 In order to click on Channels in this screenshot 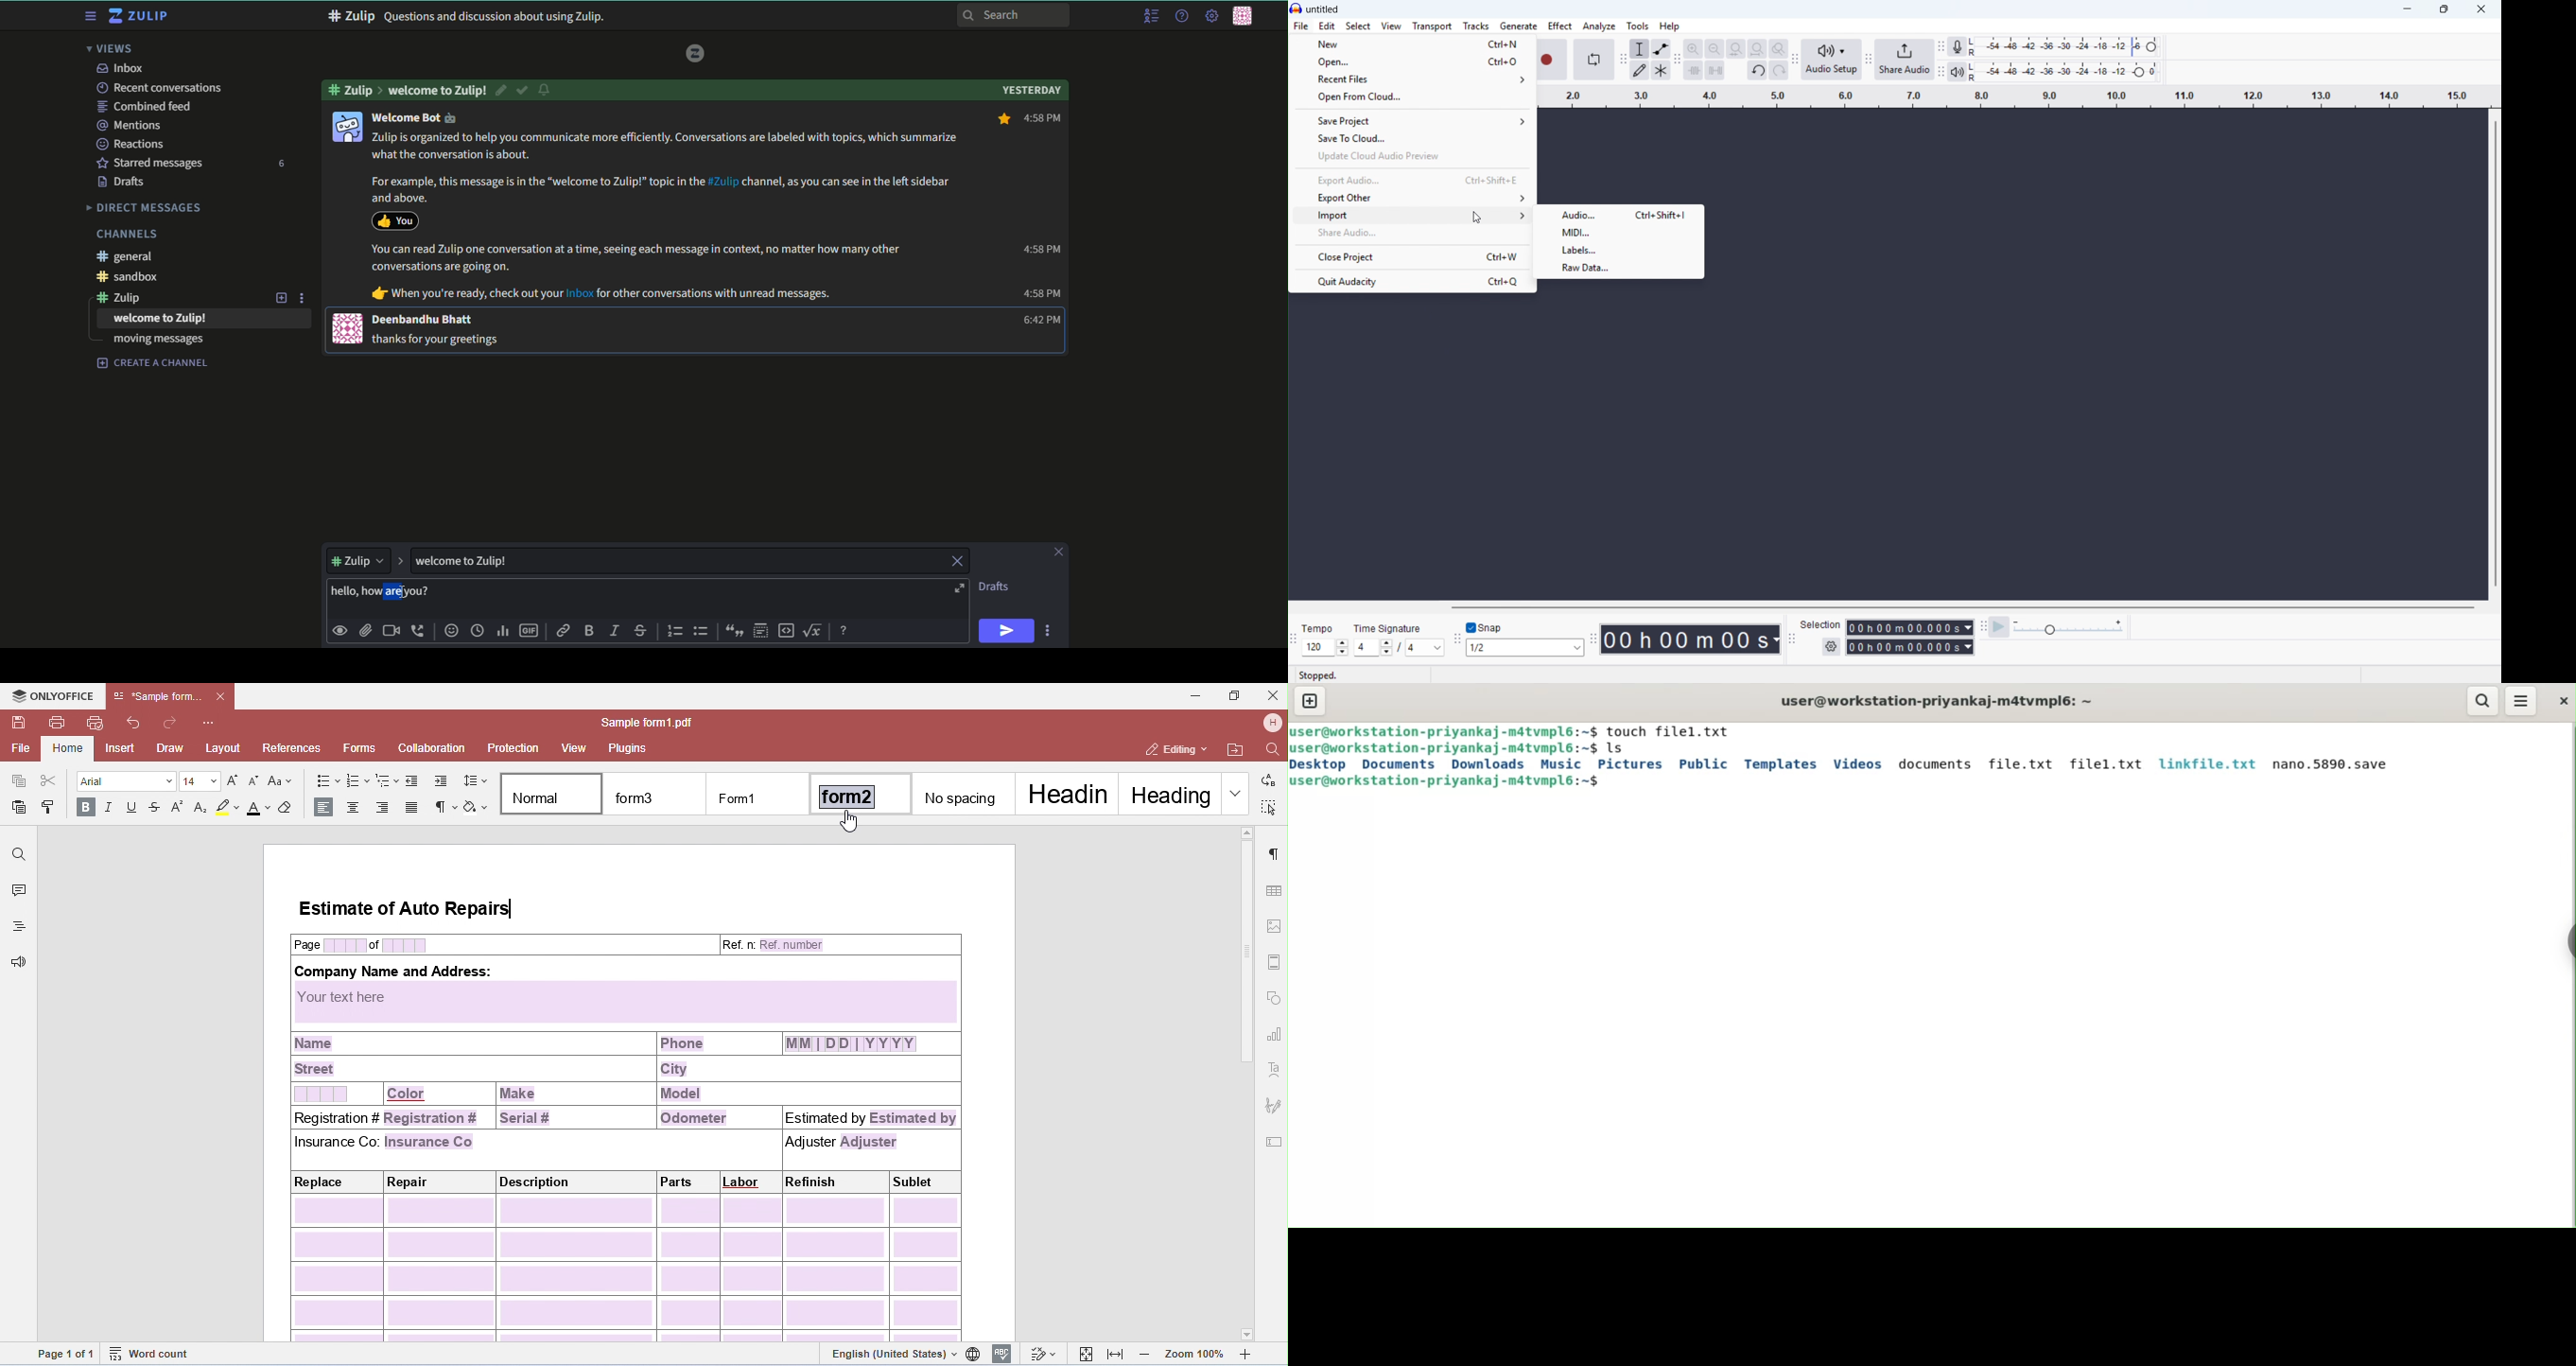, I will do `click(126, 234)`.